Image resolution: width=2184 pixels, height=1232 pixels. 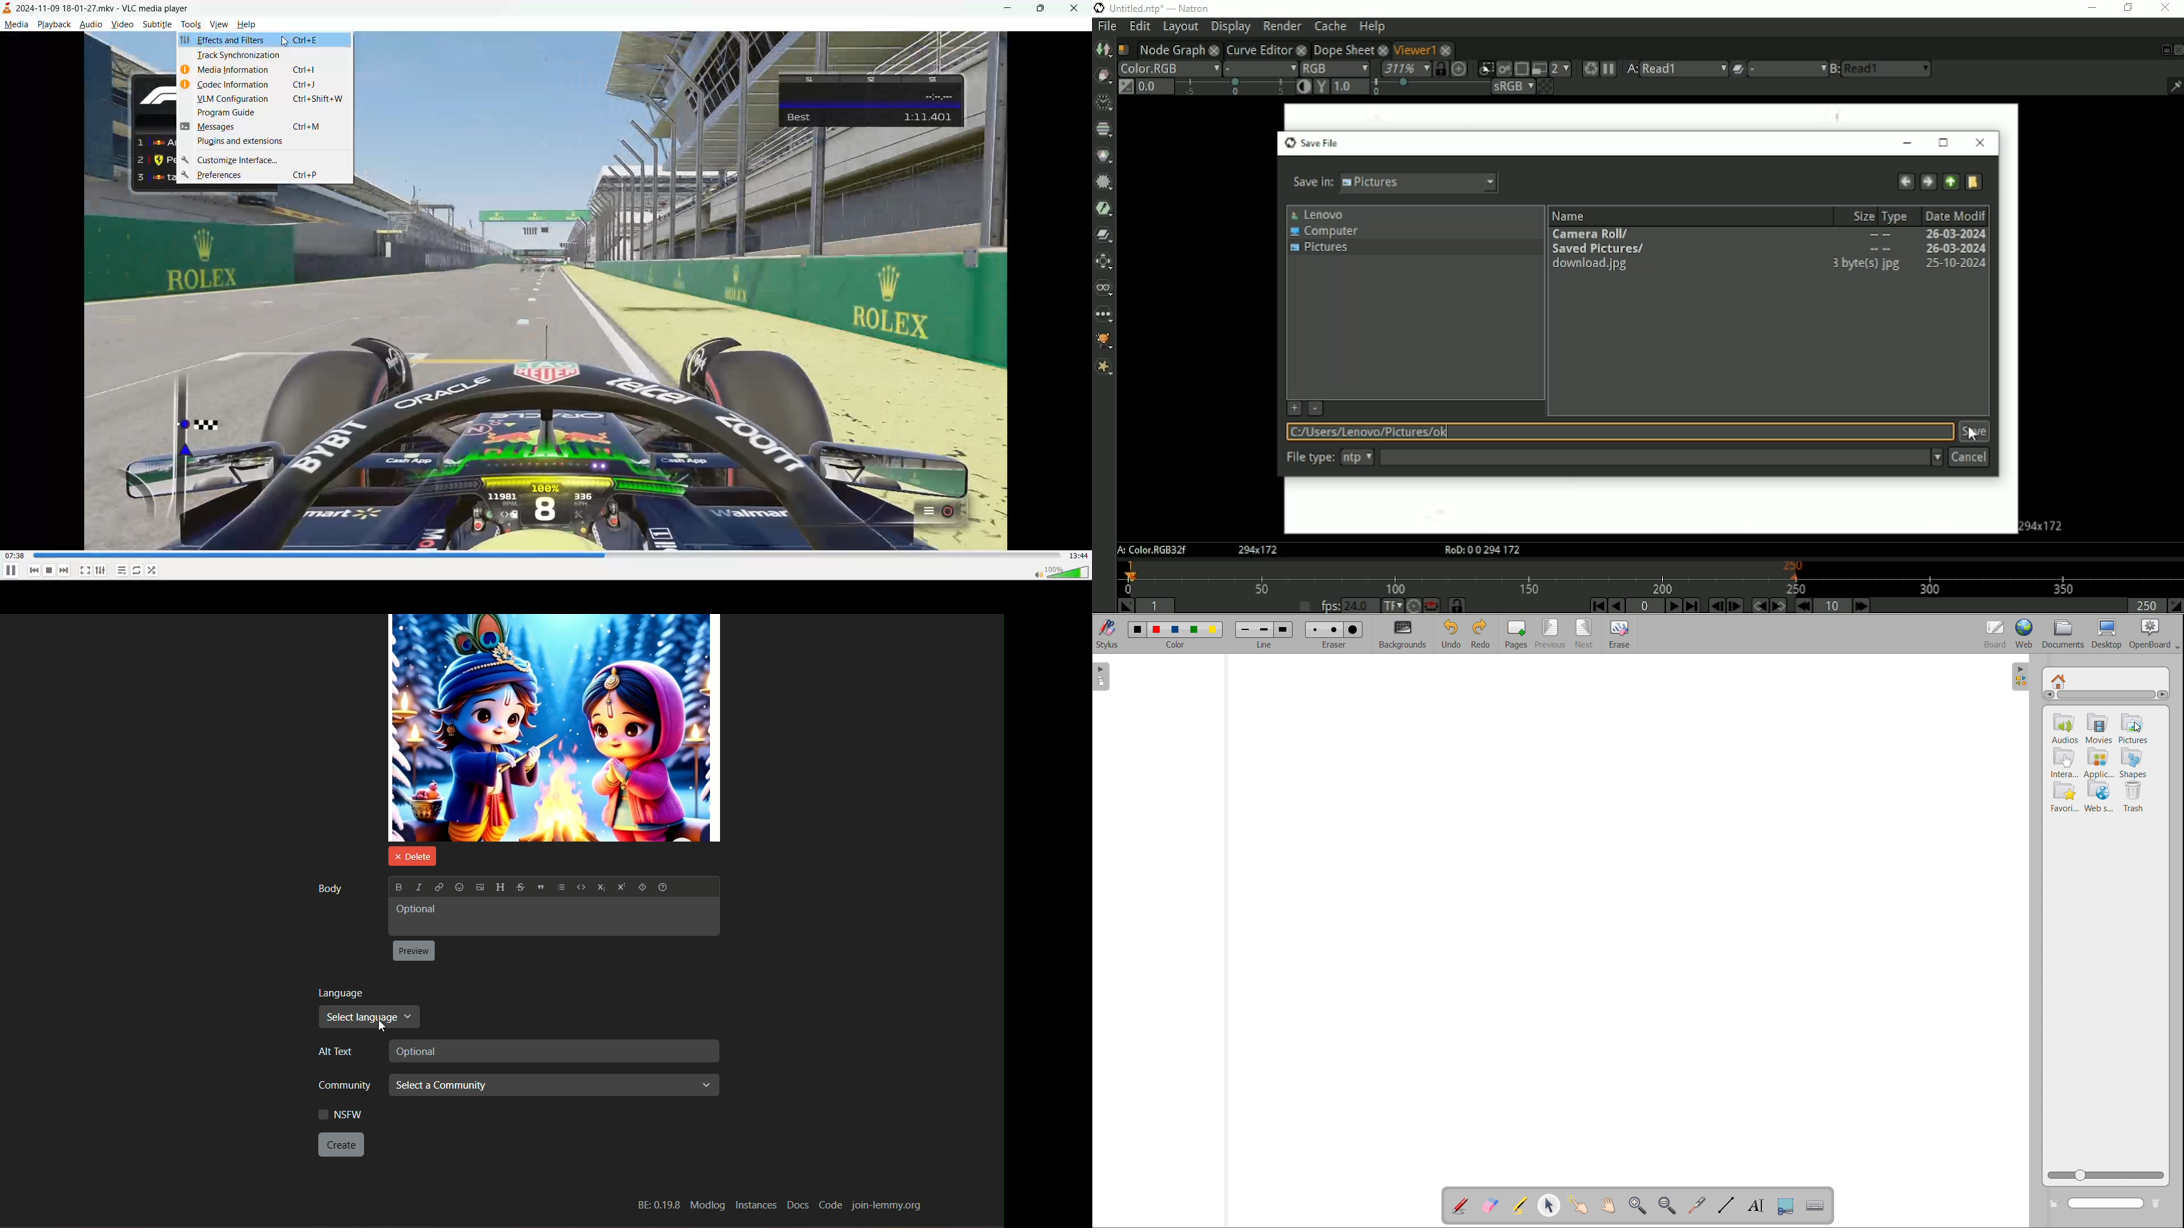 What do you see at coordinates (272, 70) in the screenshot?
I see `media information` at bounding box center [272, 70].